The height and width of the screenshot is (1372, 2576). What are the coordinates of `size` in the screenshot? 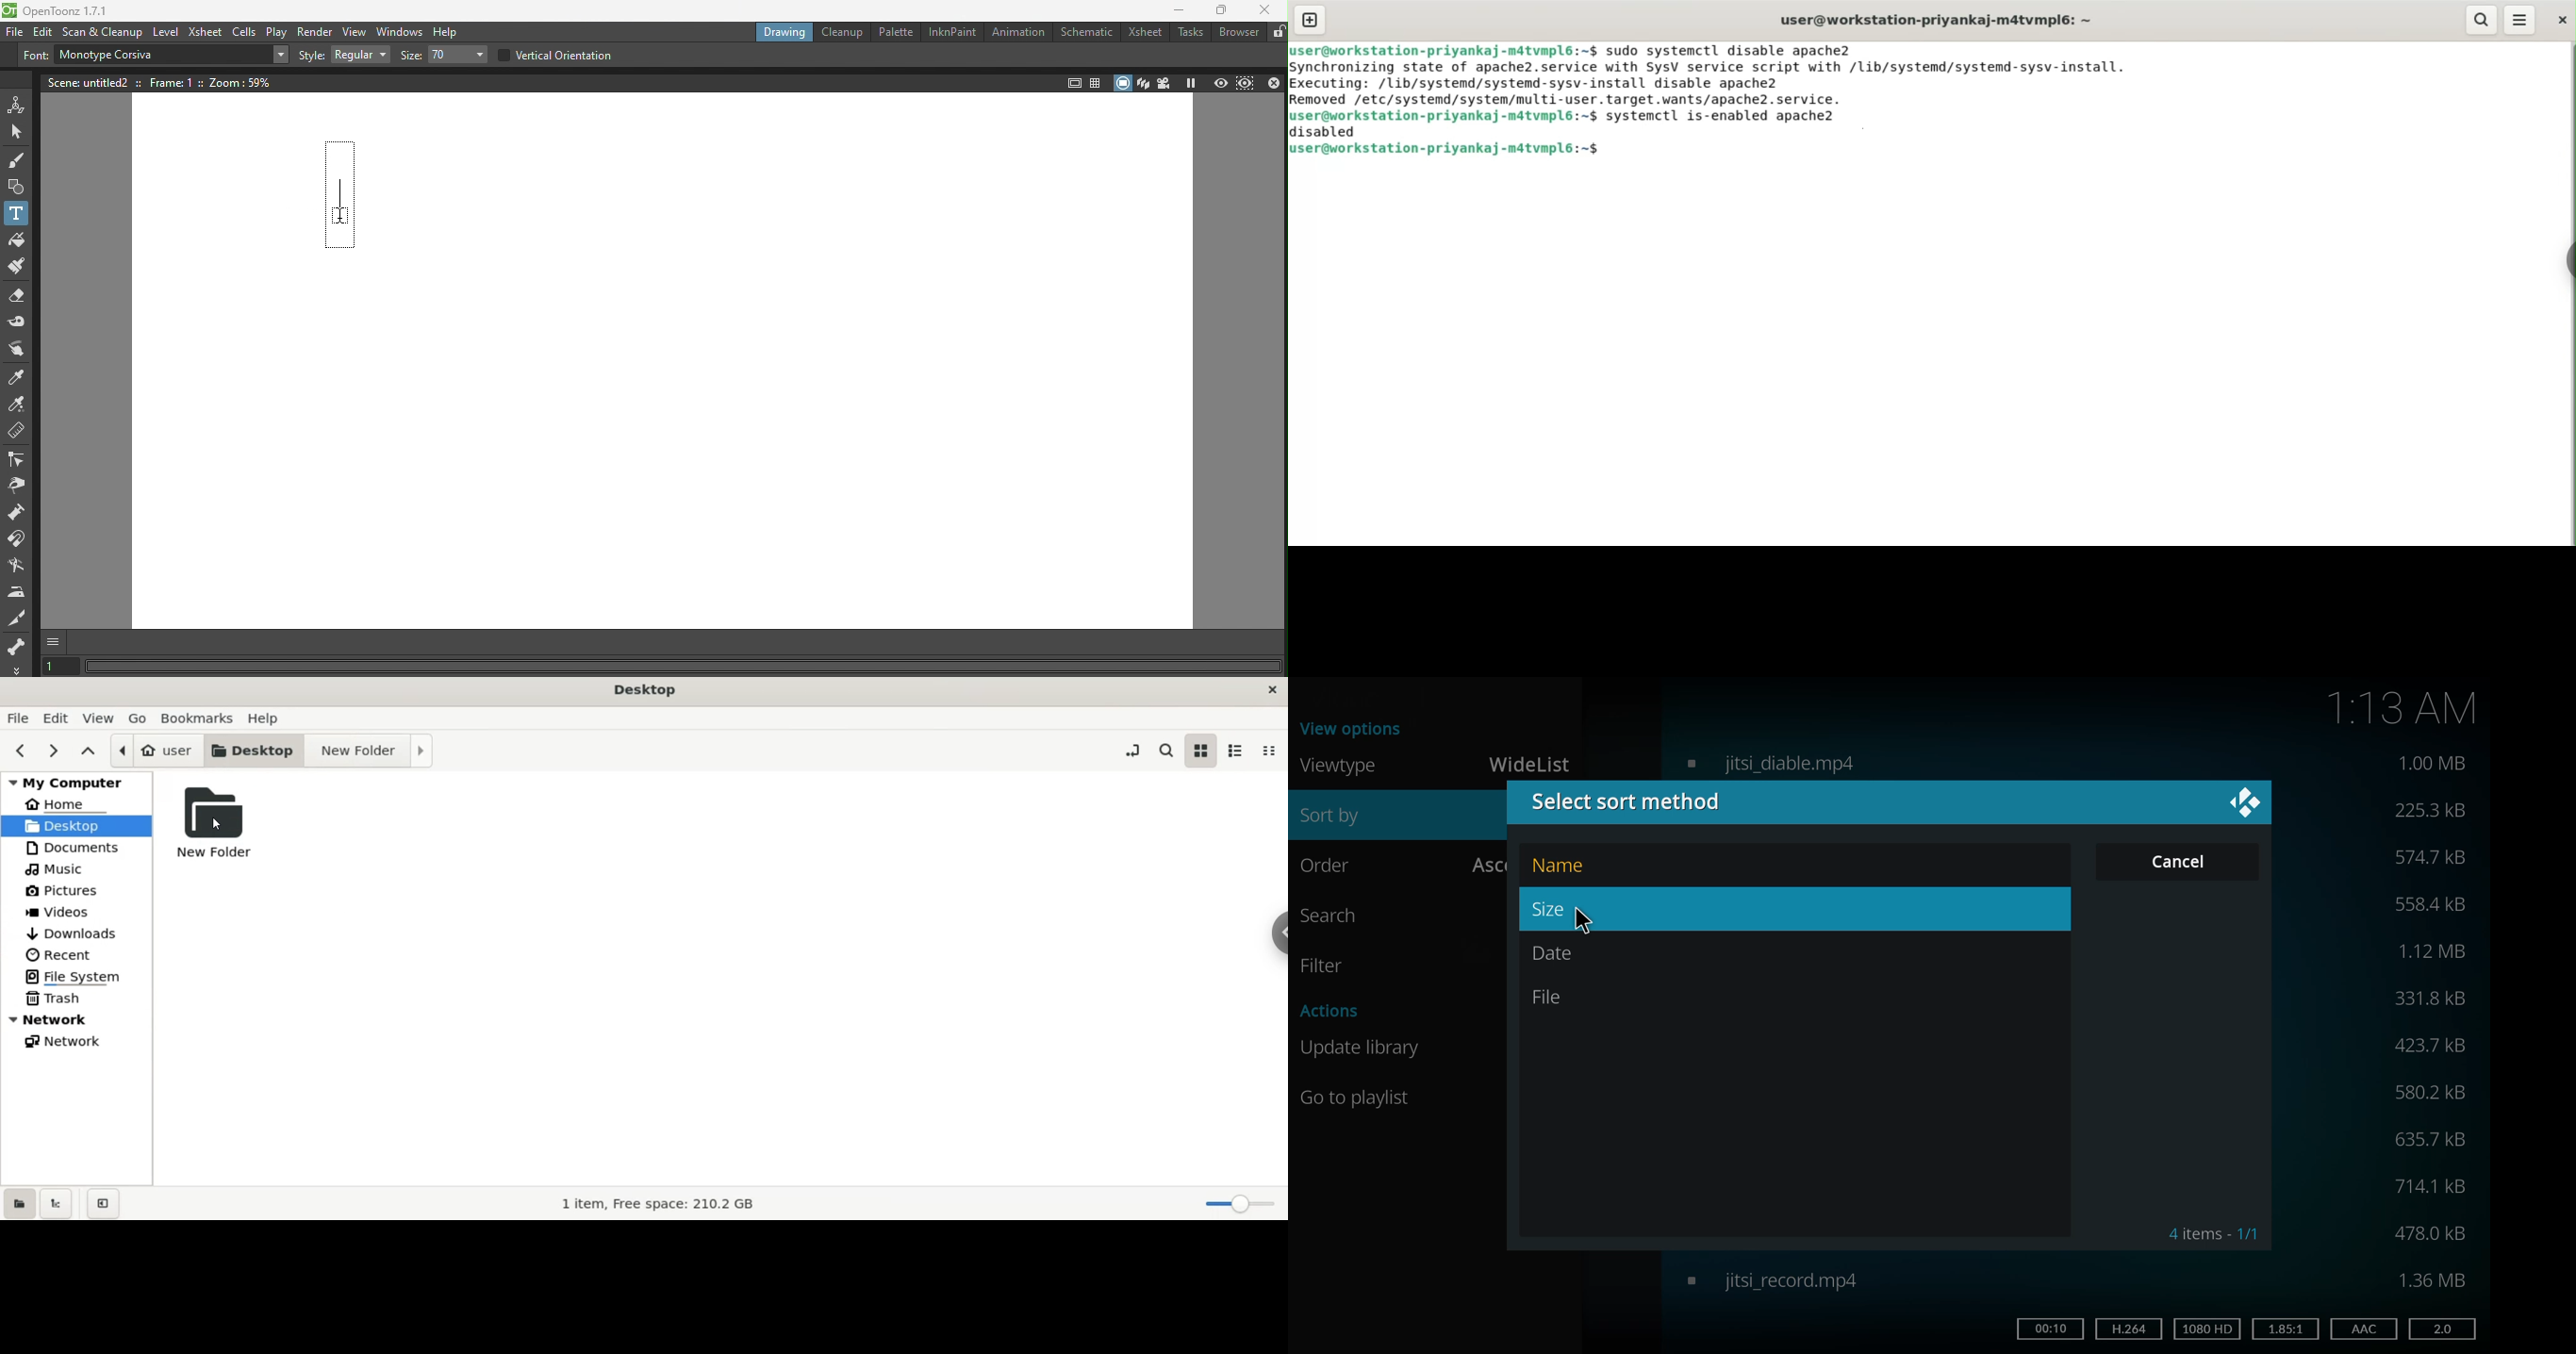 It's located at (2430, 905).